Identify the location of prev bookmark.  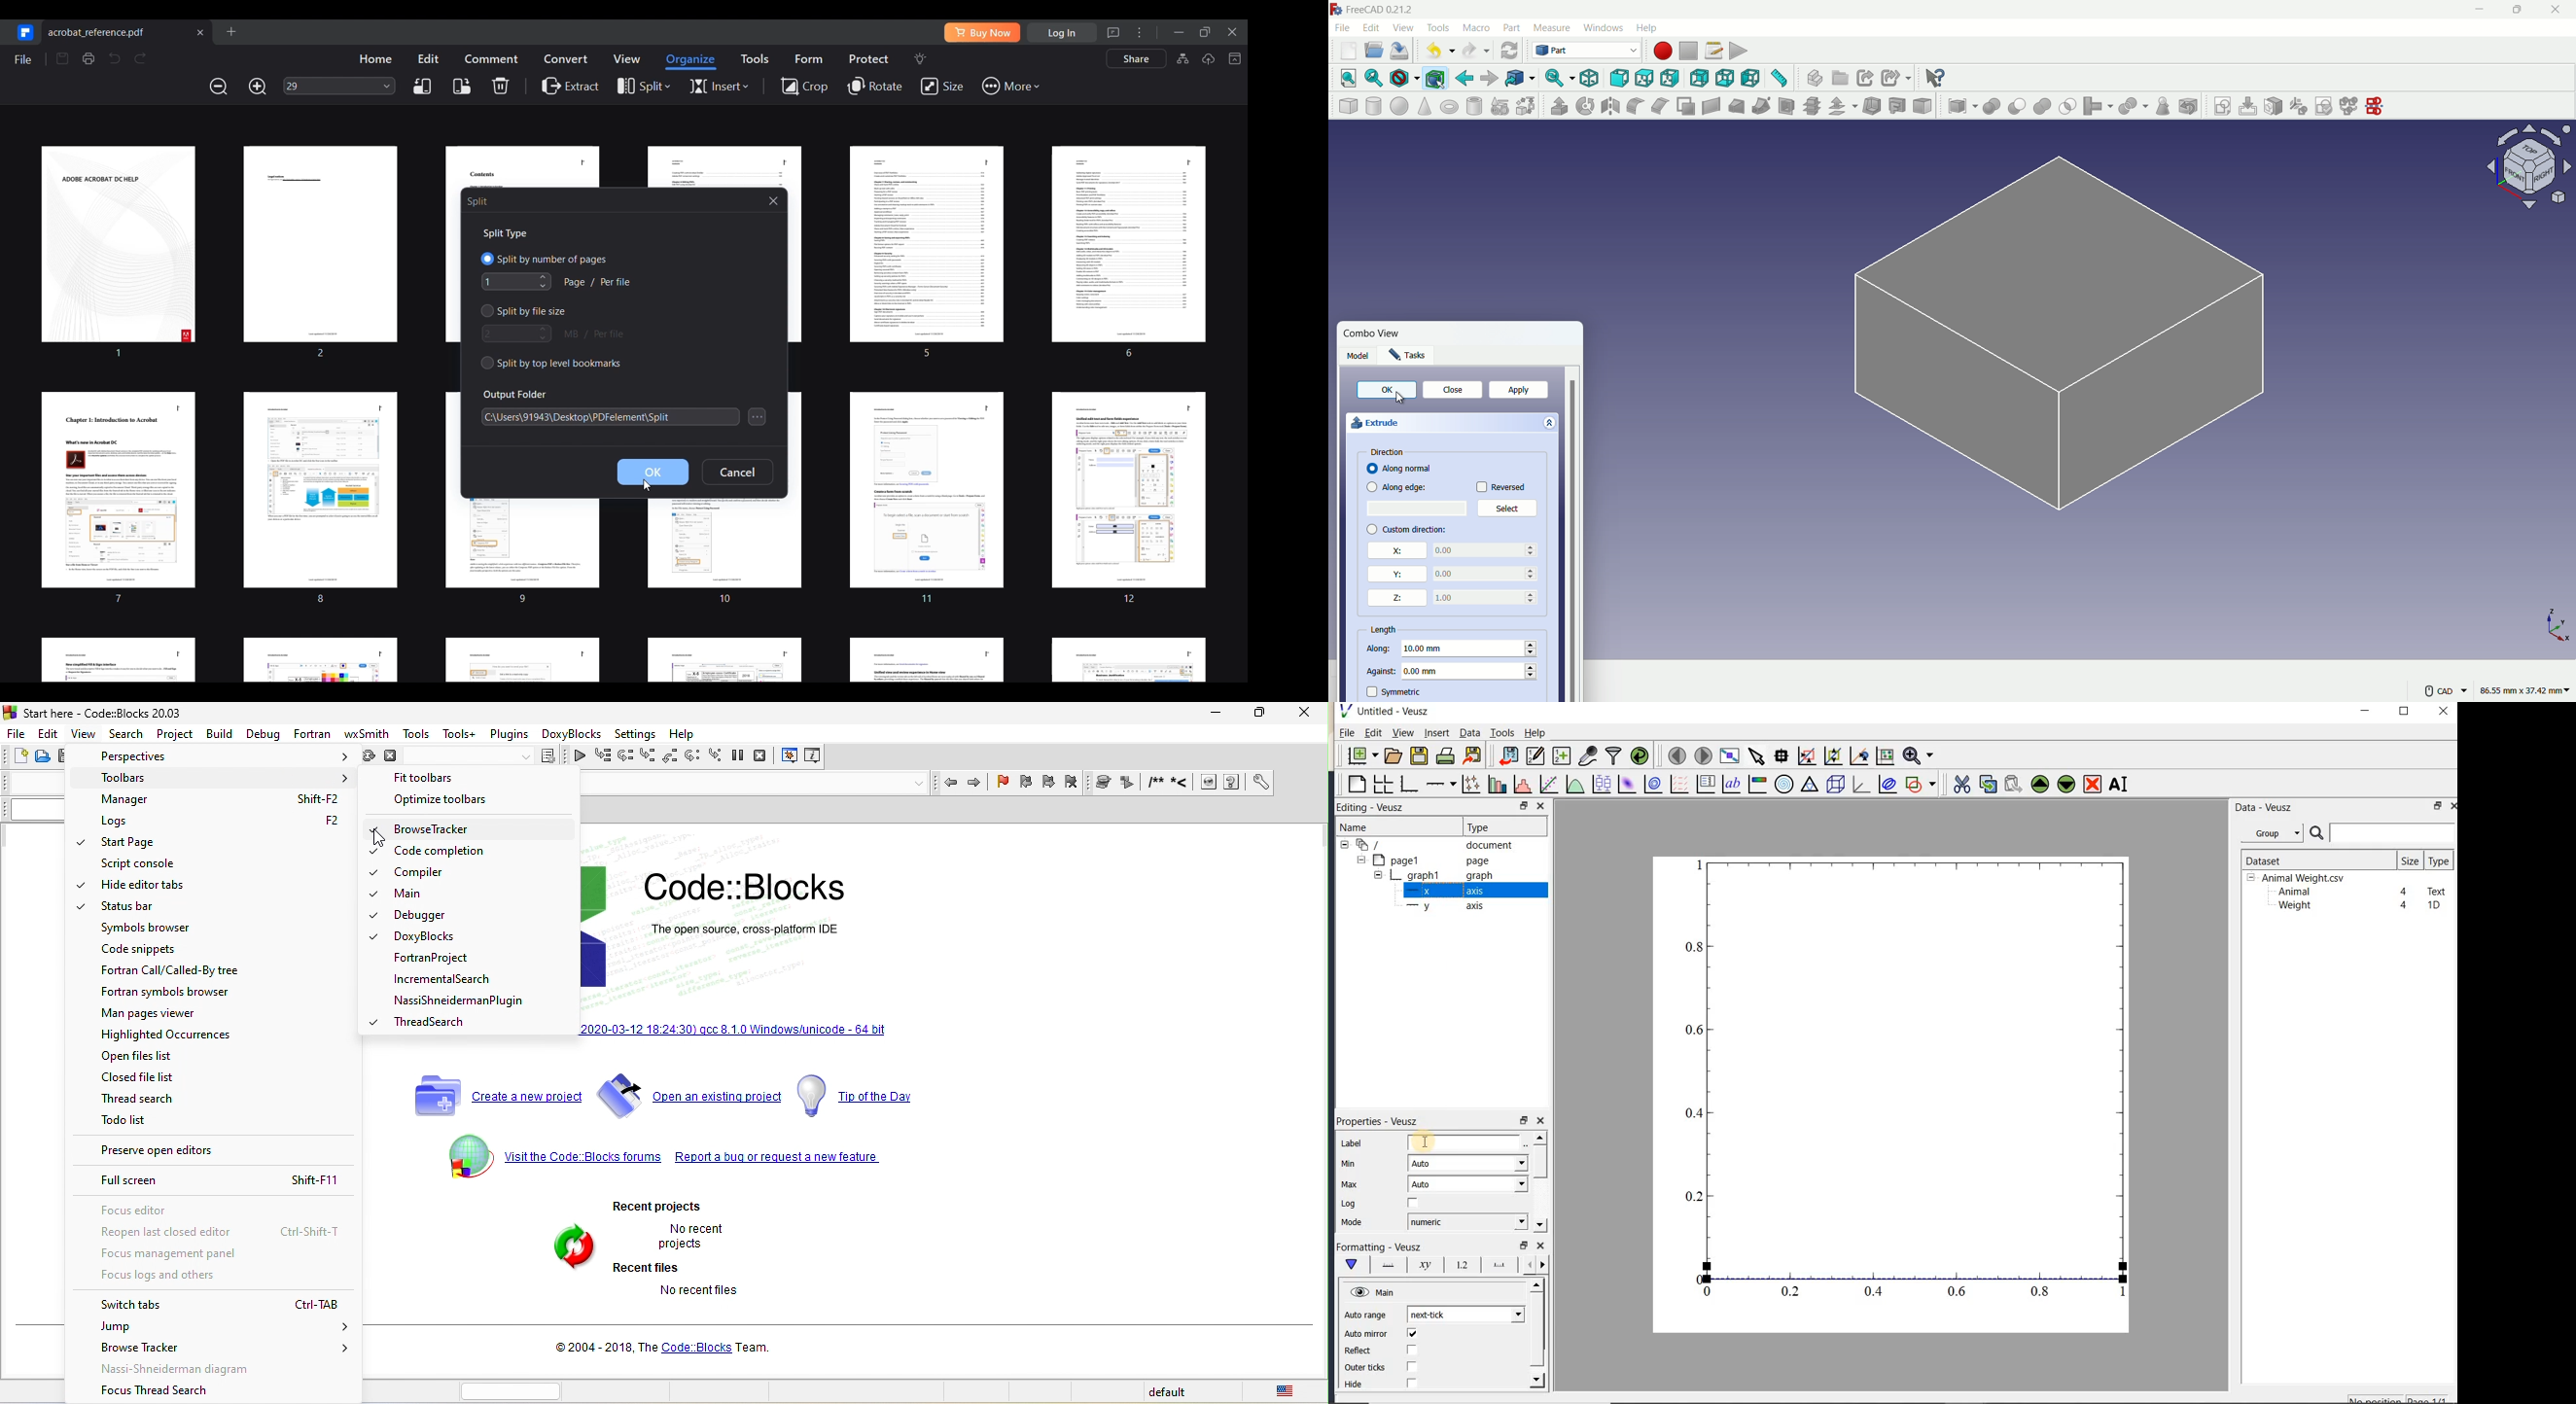
(1026, 785).